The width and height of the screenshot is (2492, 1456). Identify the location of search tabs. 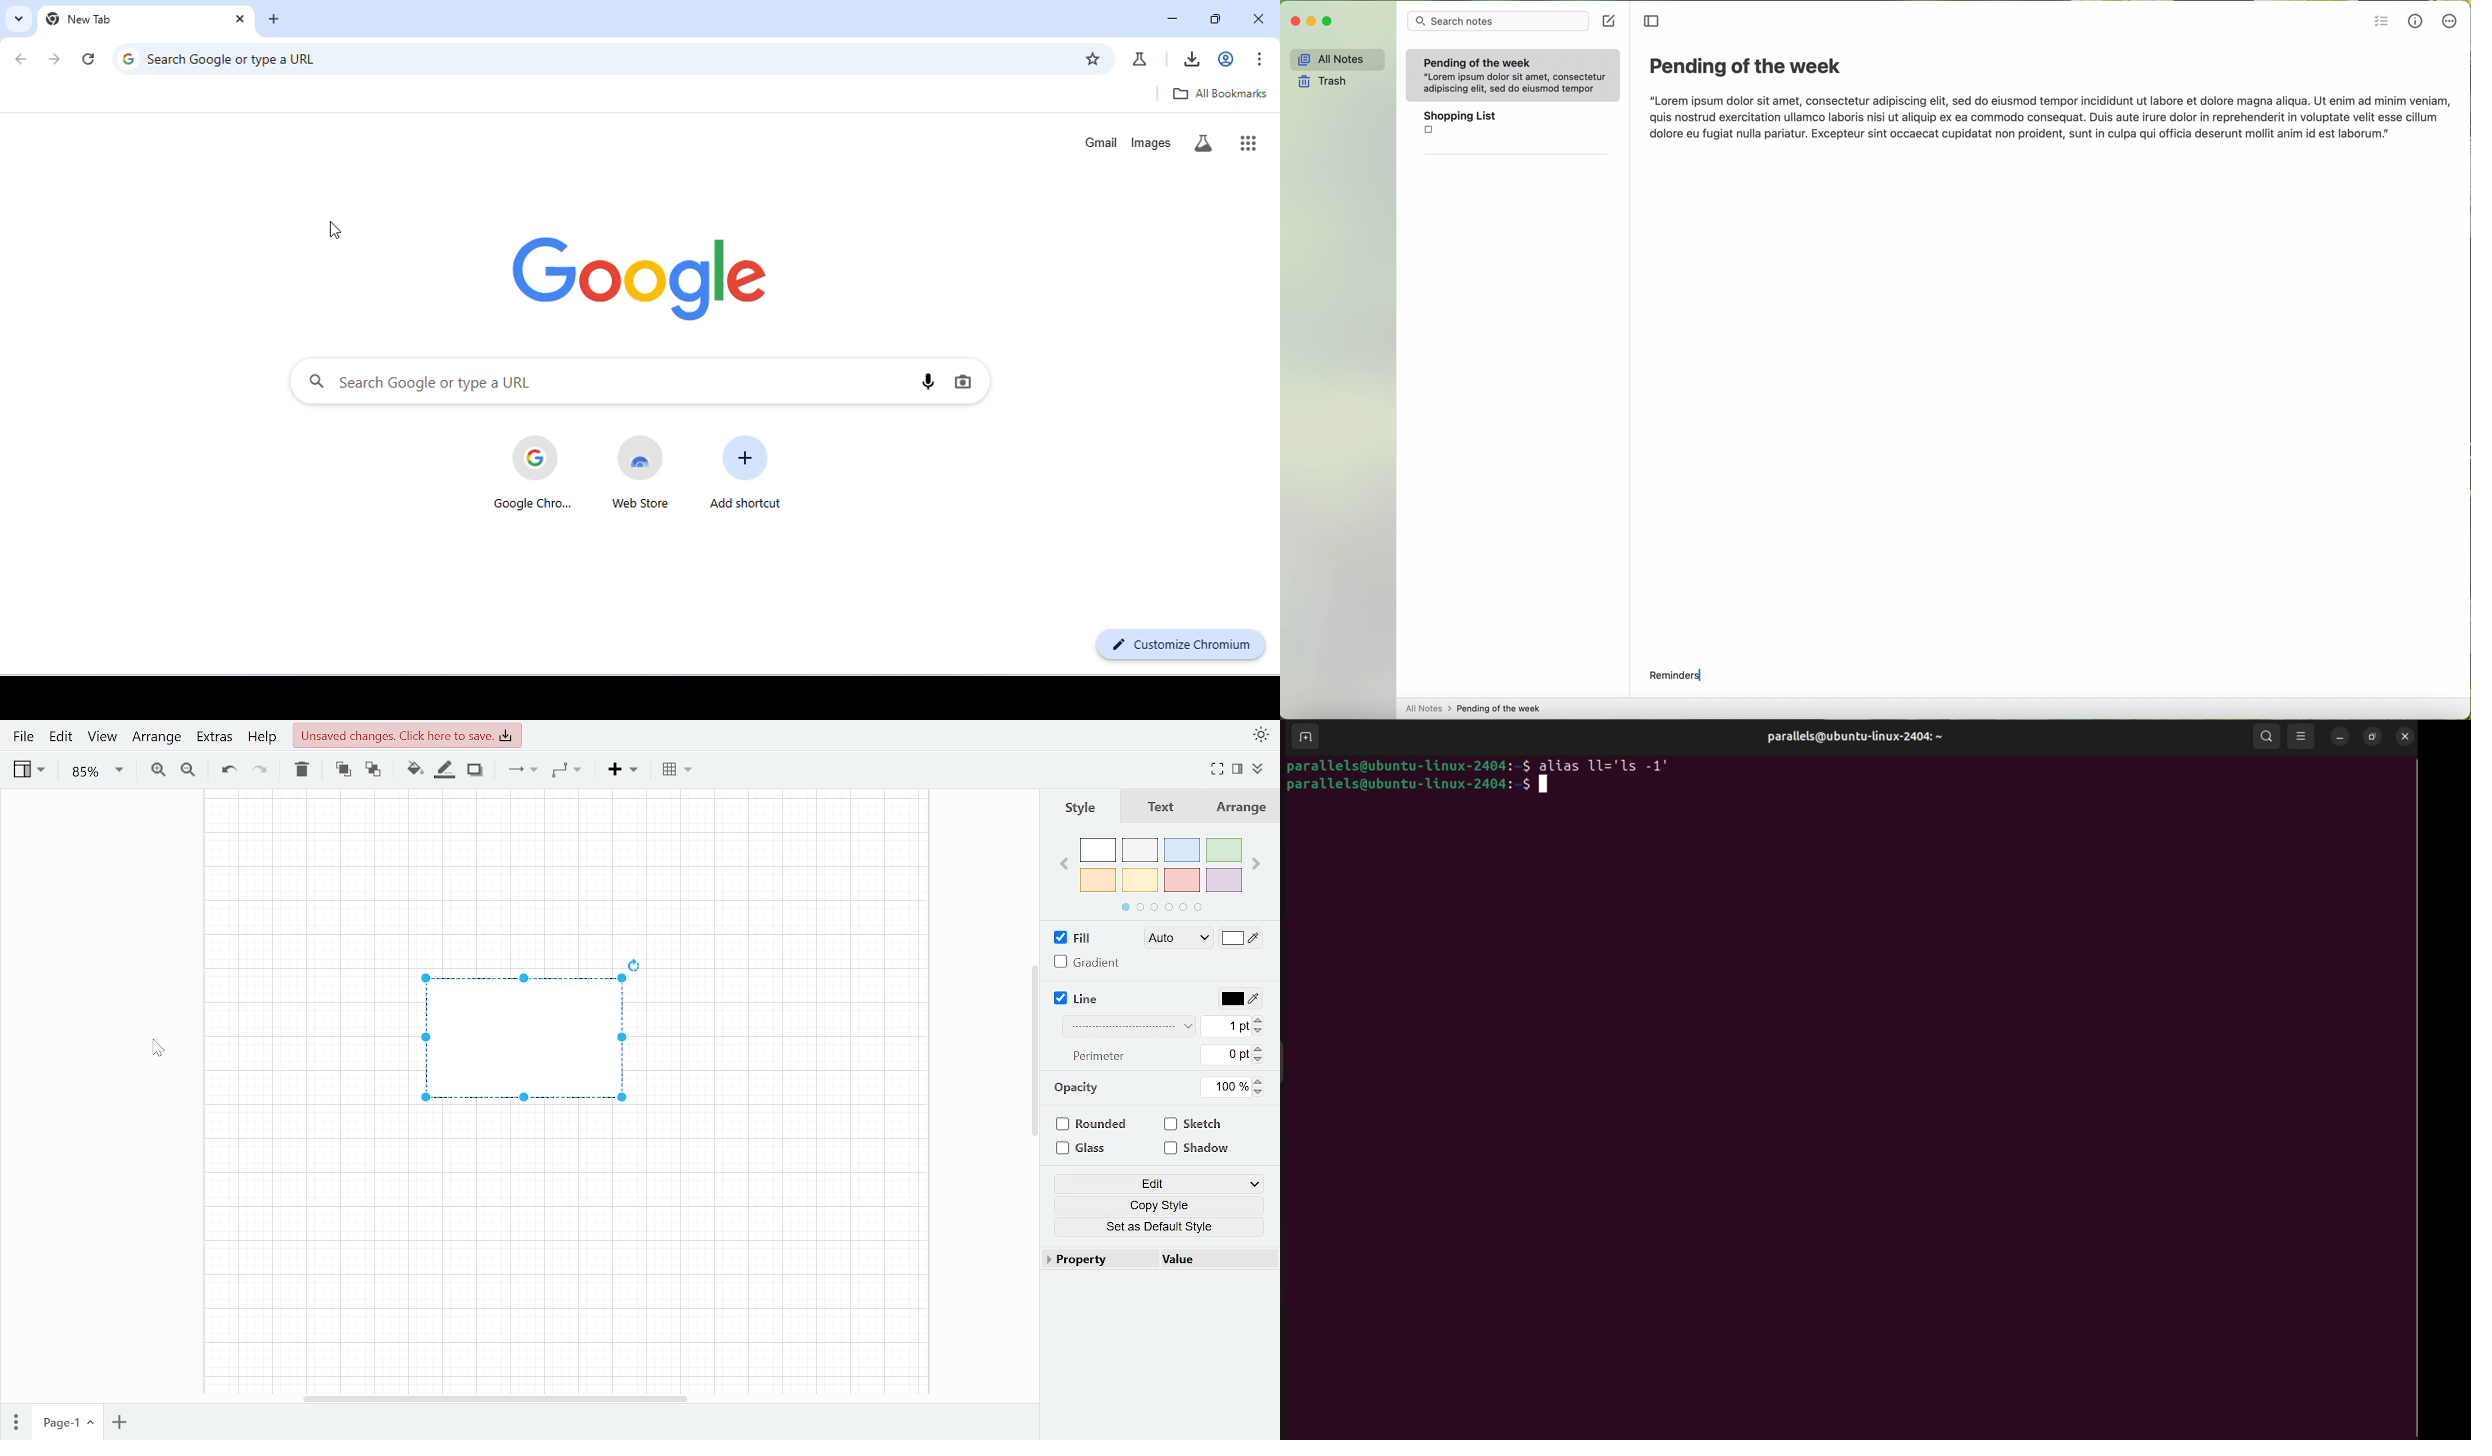
(17, 19).